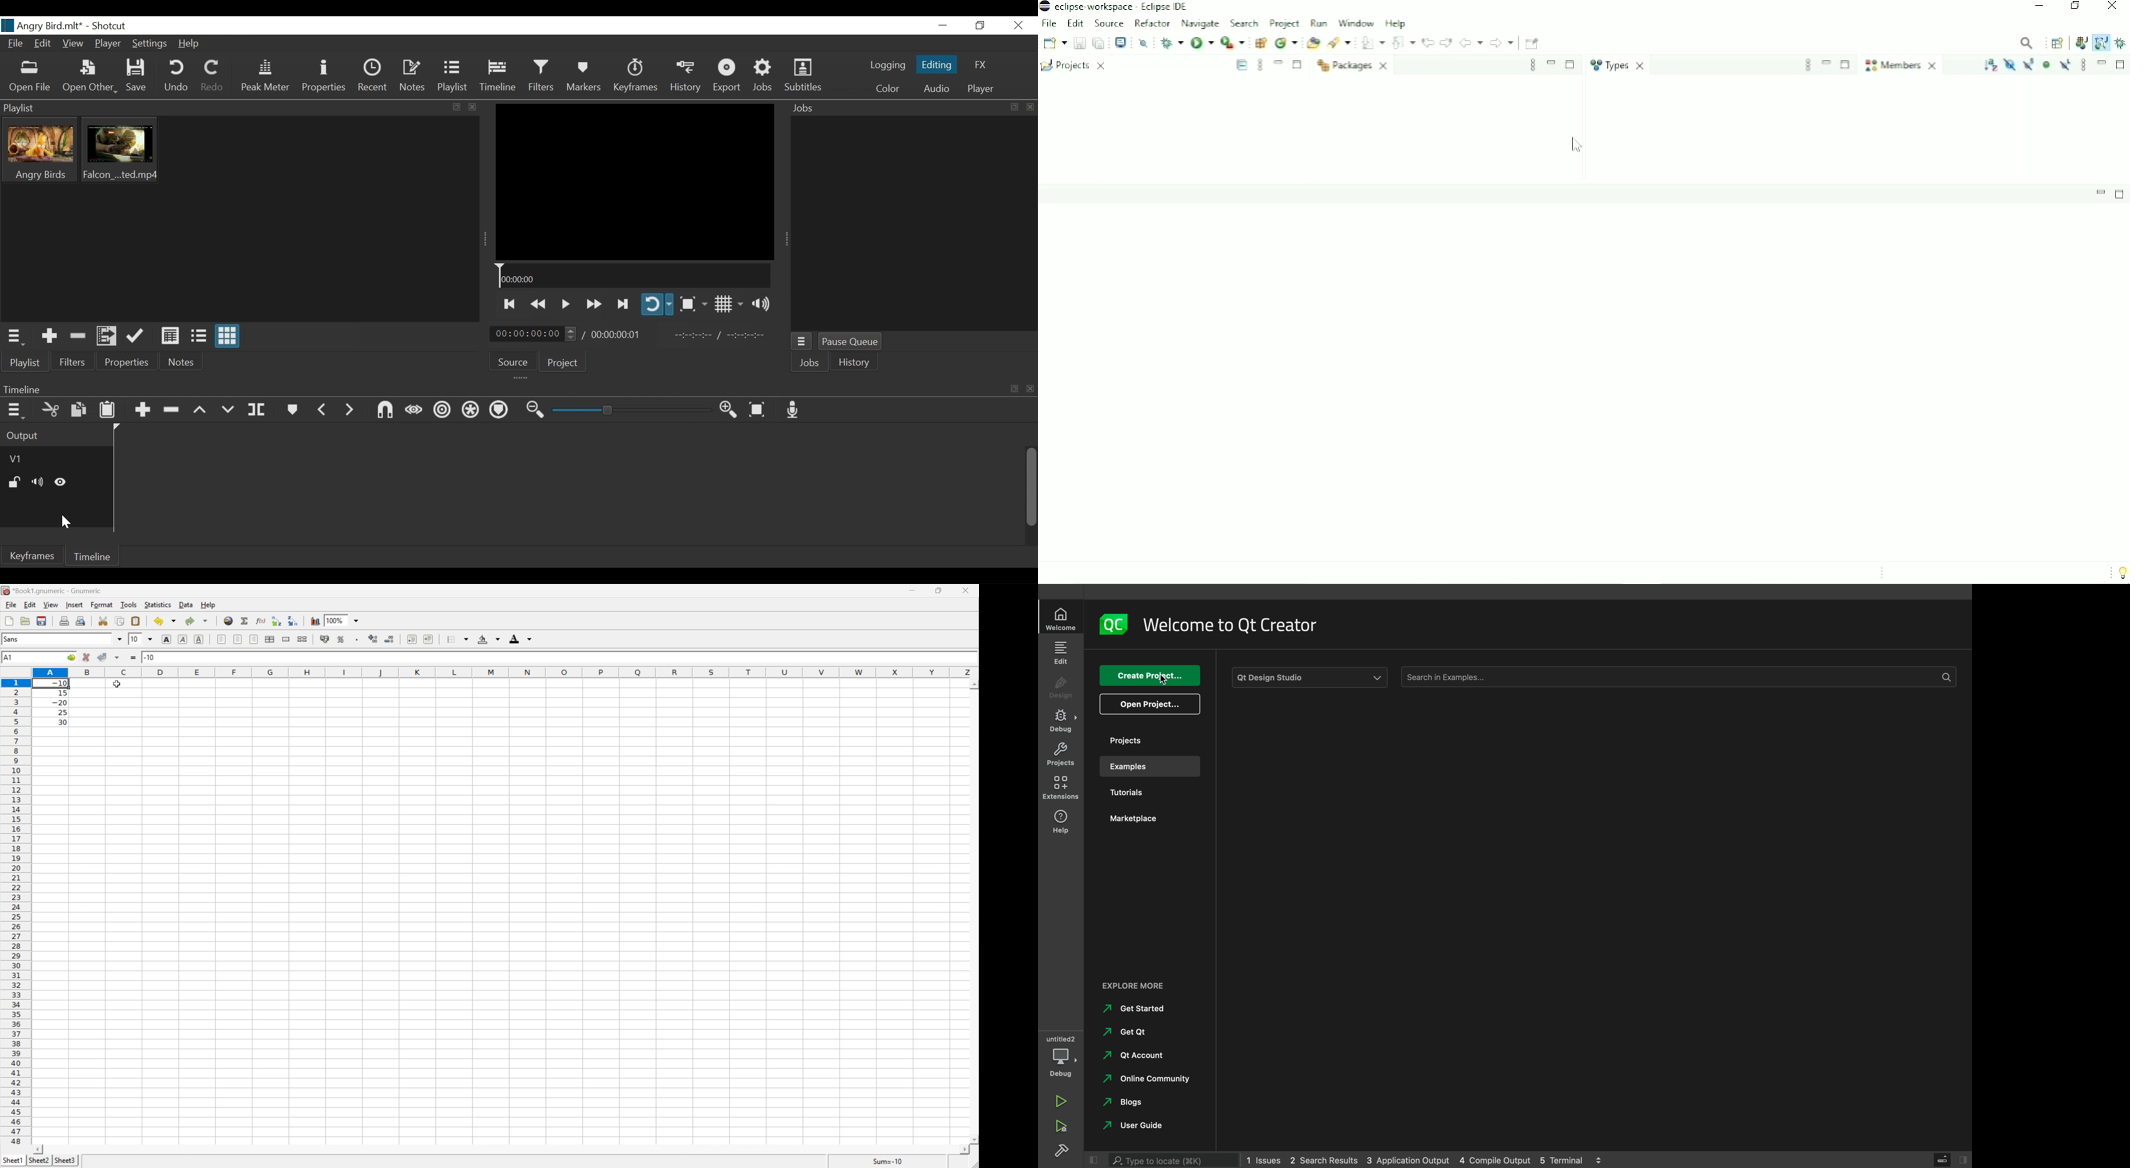 The height and width of the screenshot is (1176, 2156). What do you see at coordinates (37, 482) in the screenshot?
I see `Mute` at bounding box center [37, 482].